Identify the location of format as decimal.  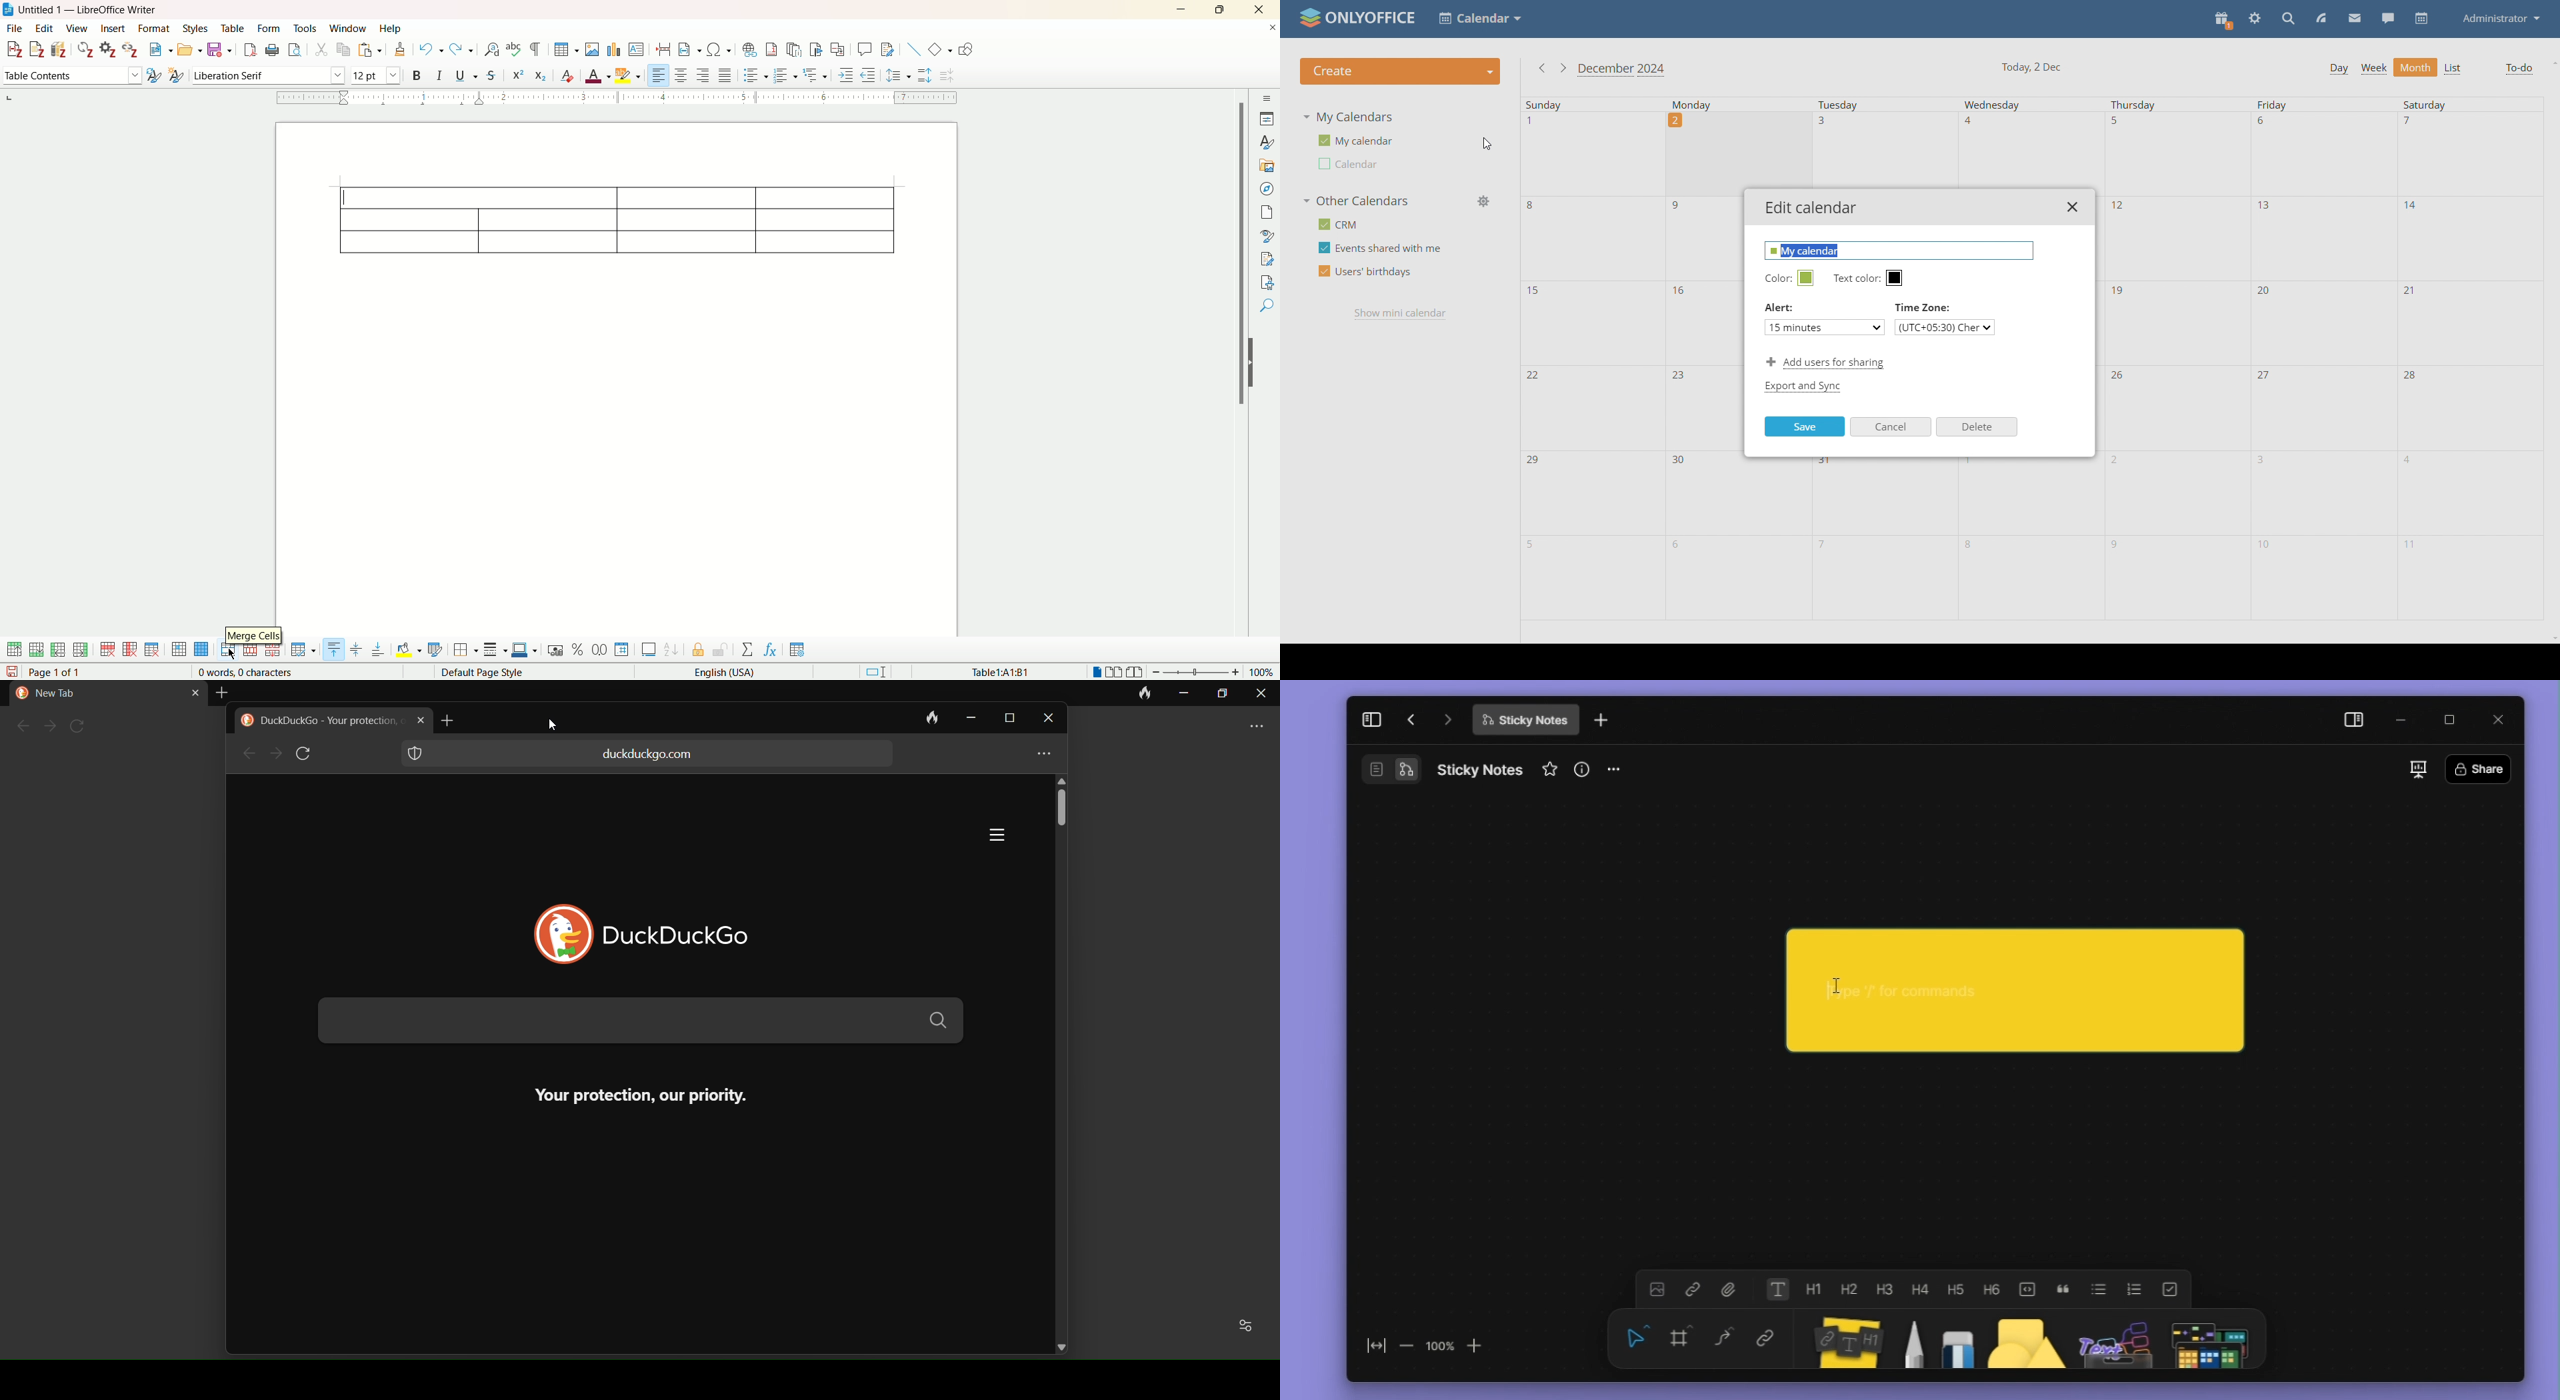
(603, 650).